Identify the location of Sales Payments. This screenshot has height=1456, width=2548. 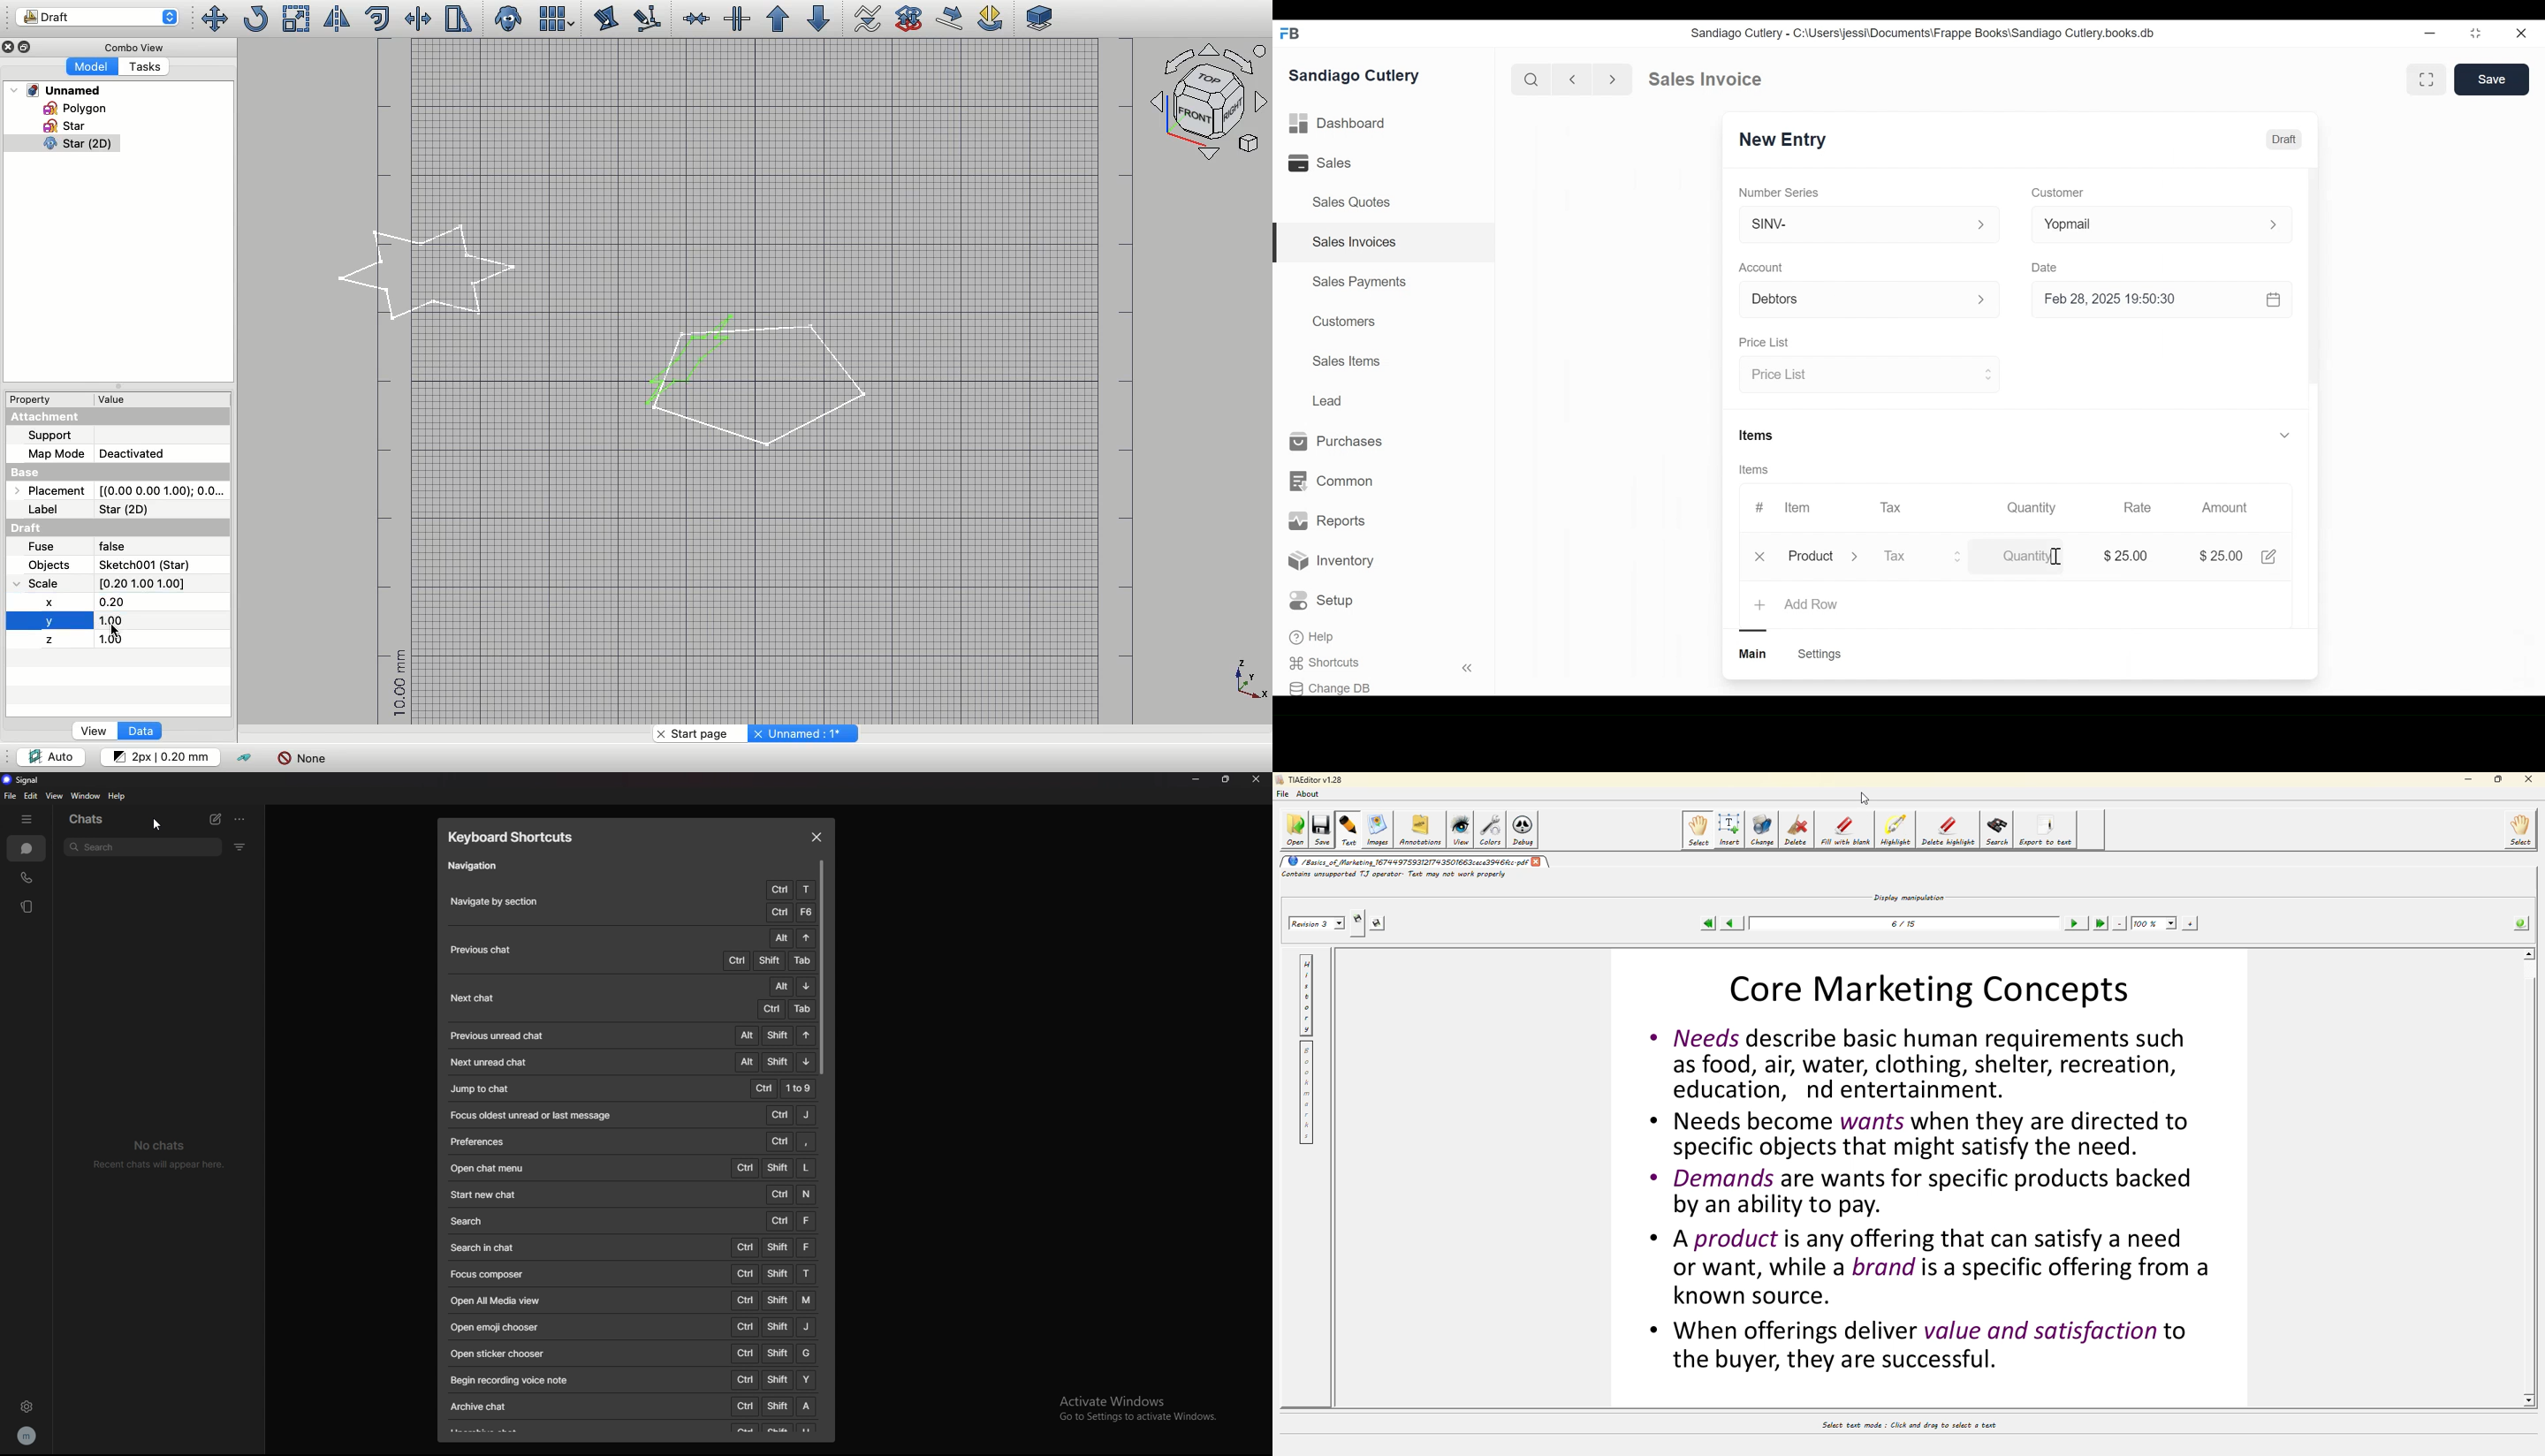
(1358, 282).